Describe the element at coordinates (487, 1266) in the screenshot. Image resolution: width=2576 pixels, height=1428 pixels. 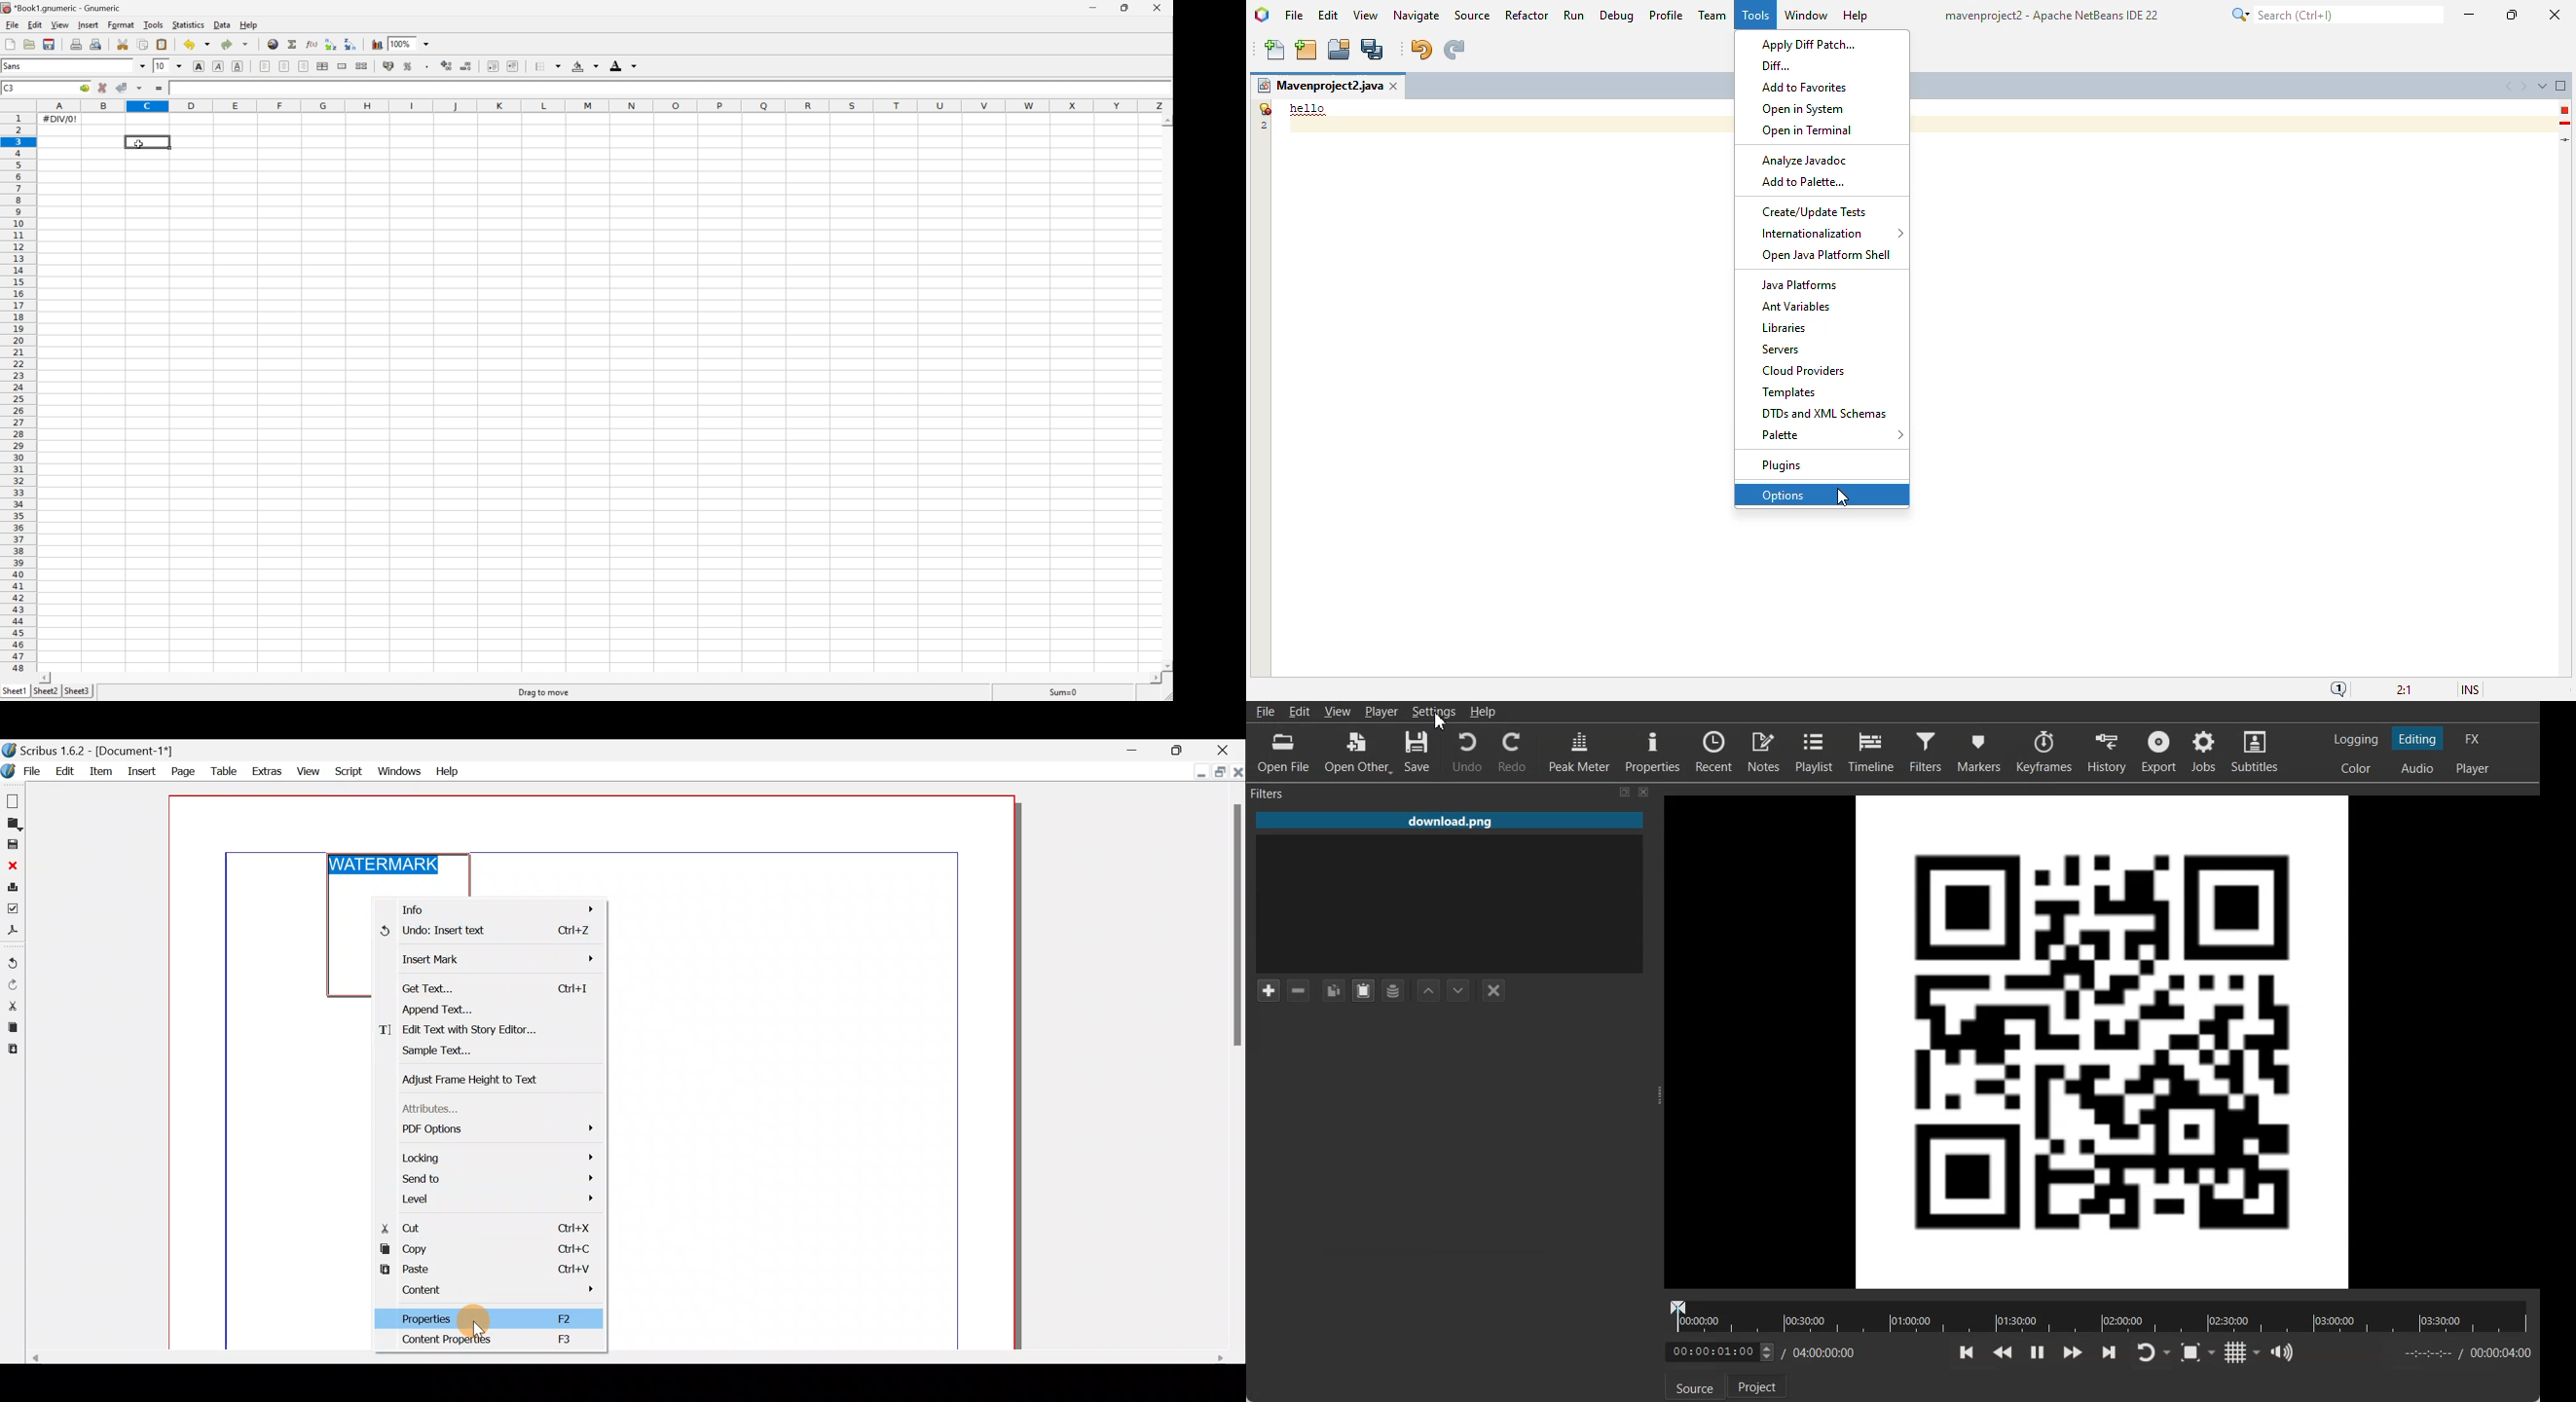
I see `Paste` at that location.